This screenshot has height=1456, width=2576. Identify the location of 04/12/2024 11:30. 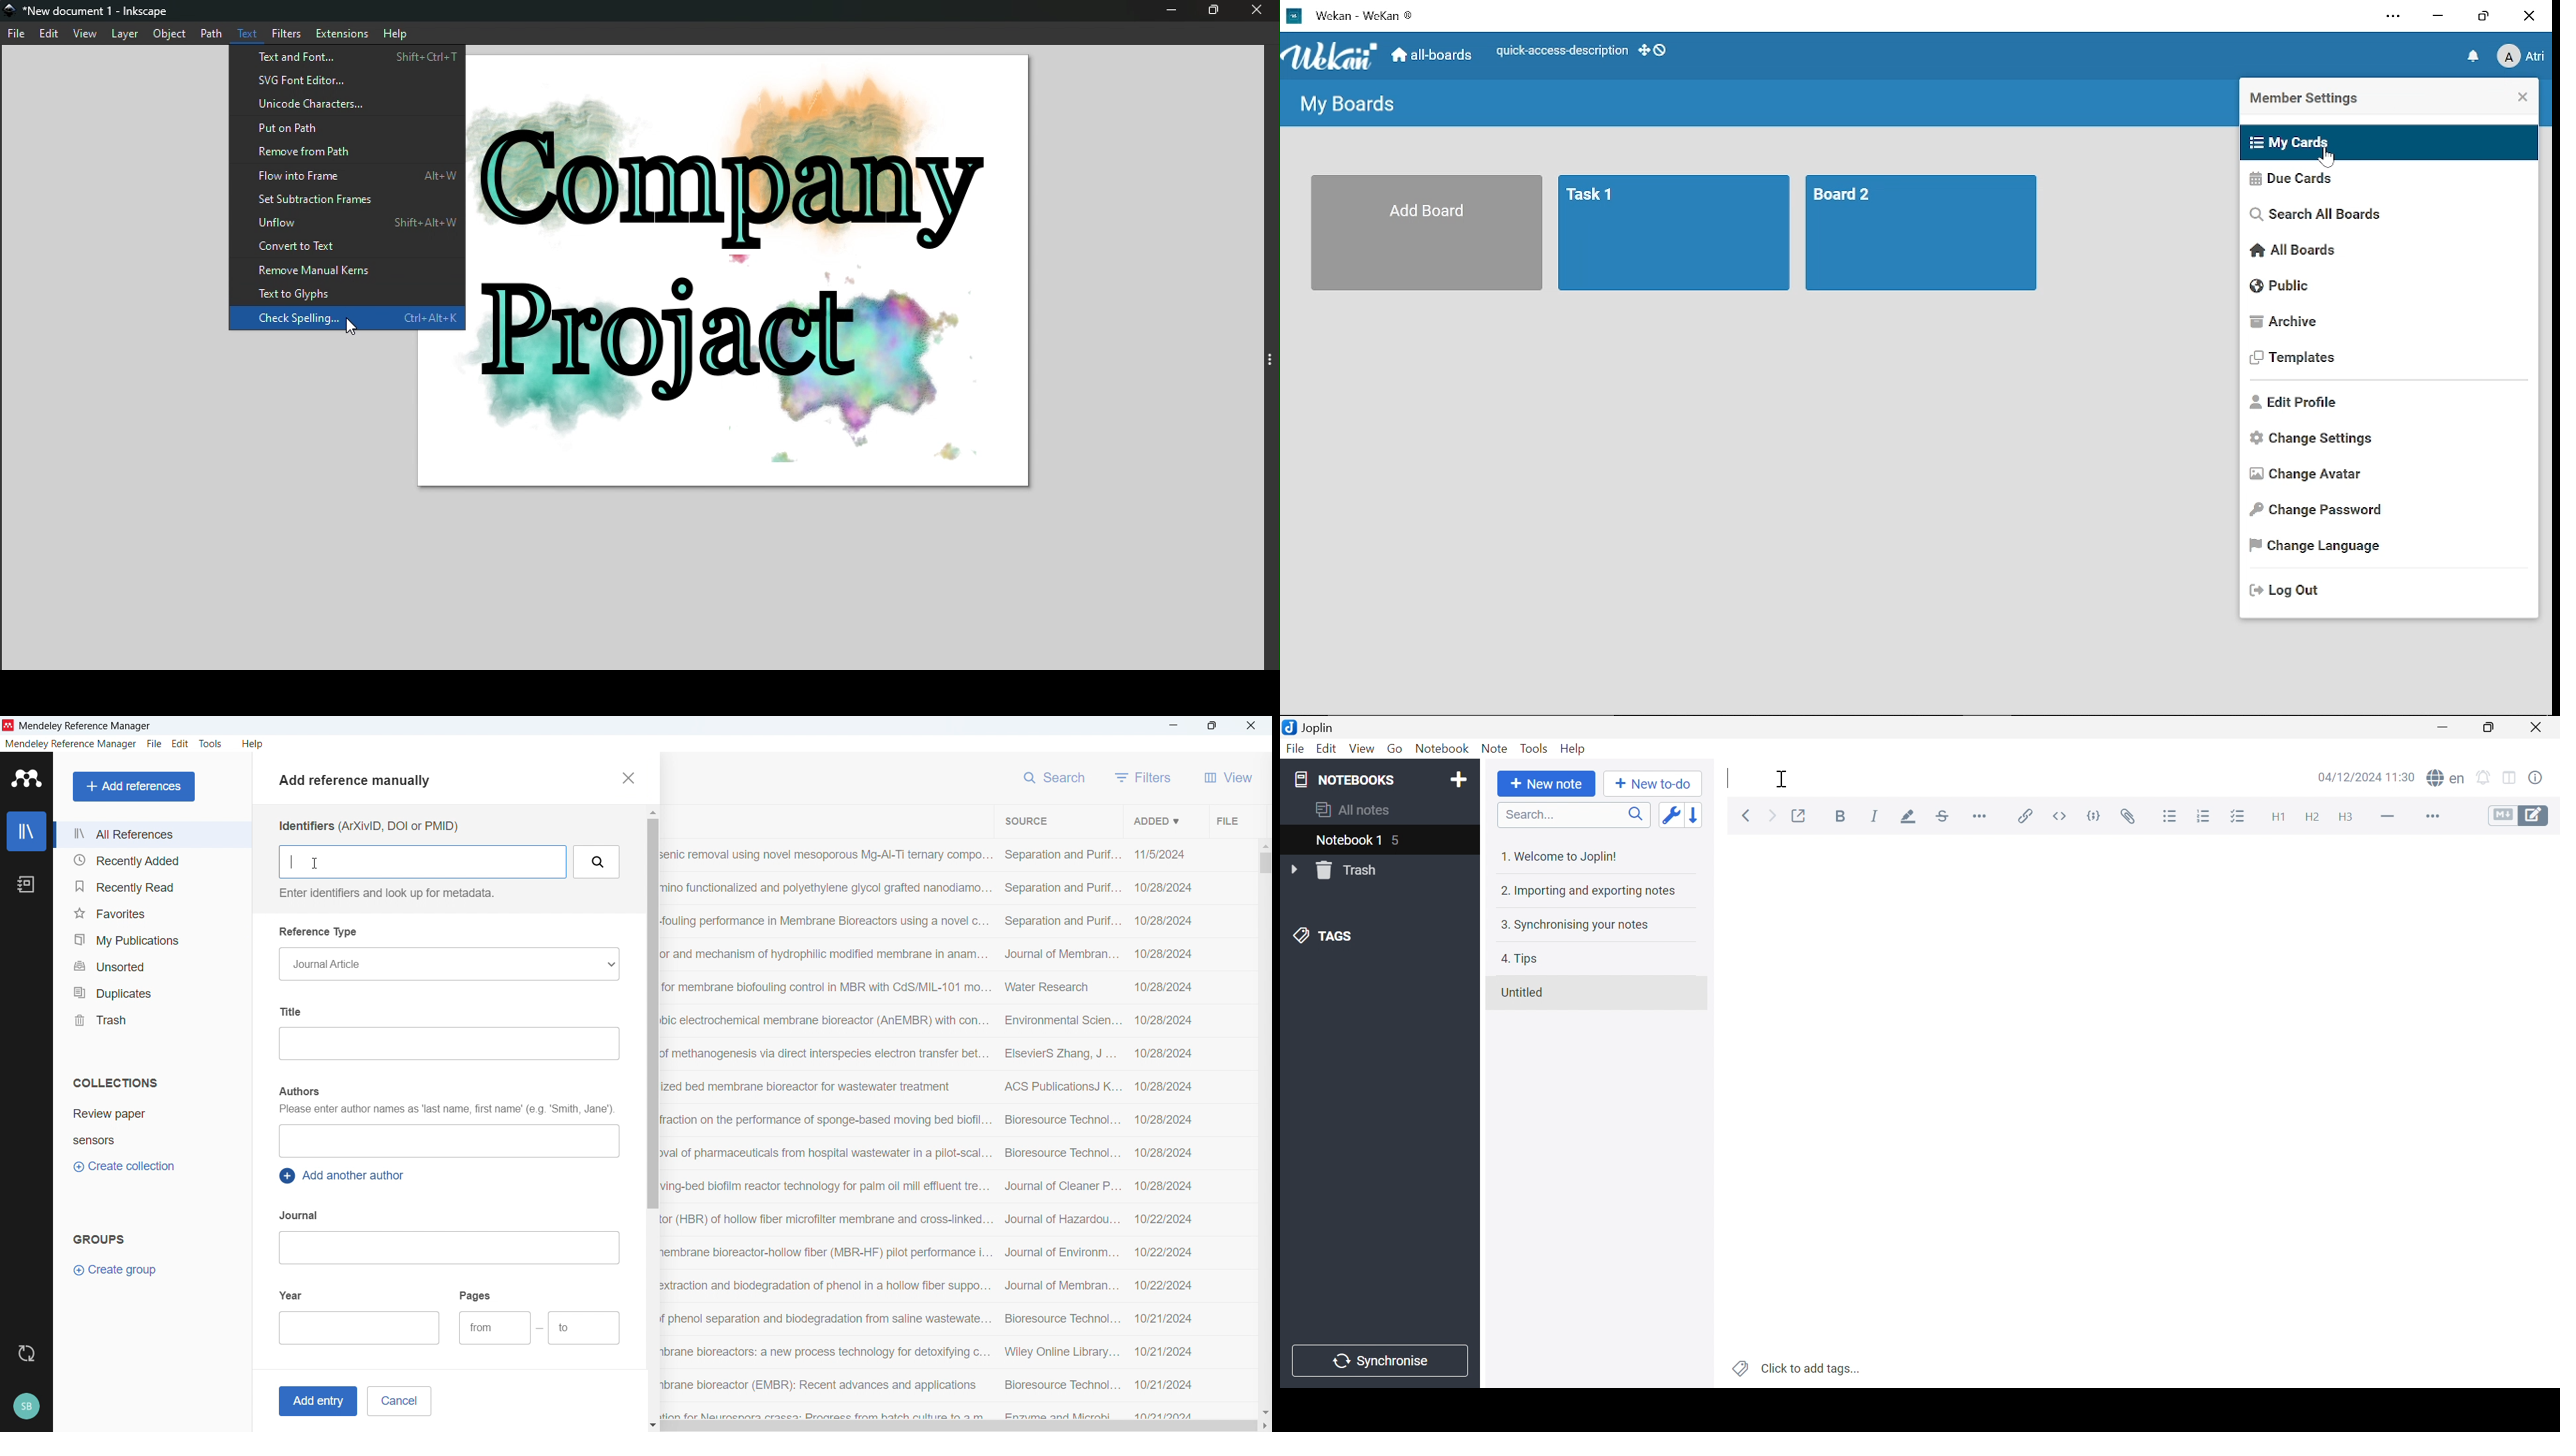
(2366, 776).